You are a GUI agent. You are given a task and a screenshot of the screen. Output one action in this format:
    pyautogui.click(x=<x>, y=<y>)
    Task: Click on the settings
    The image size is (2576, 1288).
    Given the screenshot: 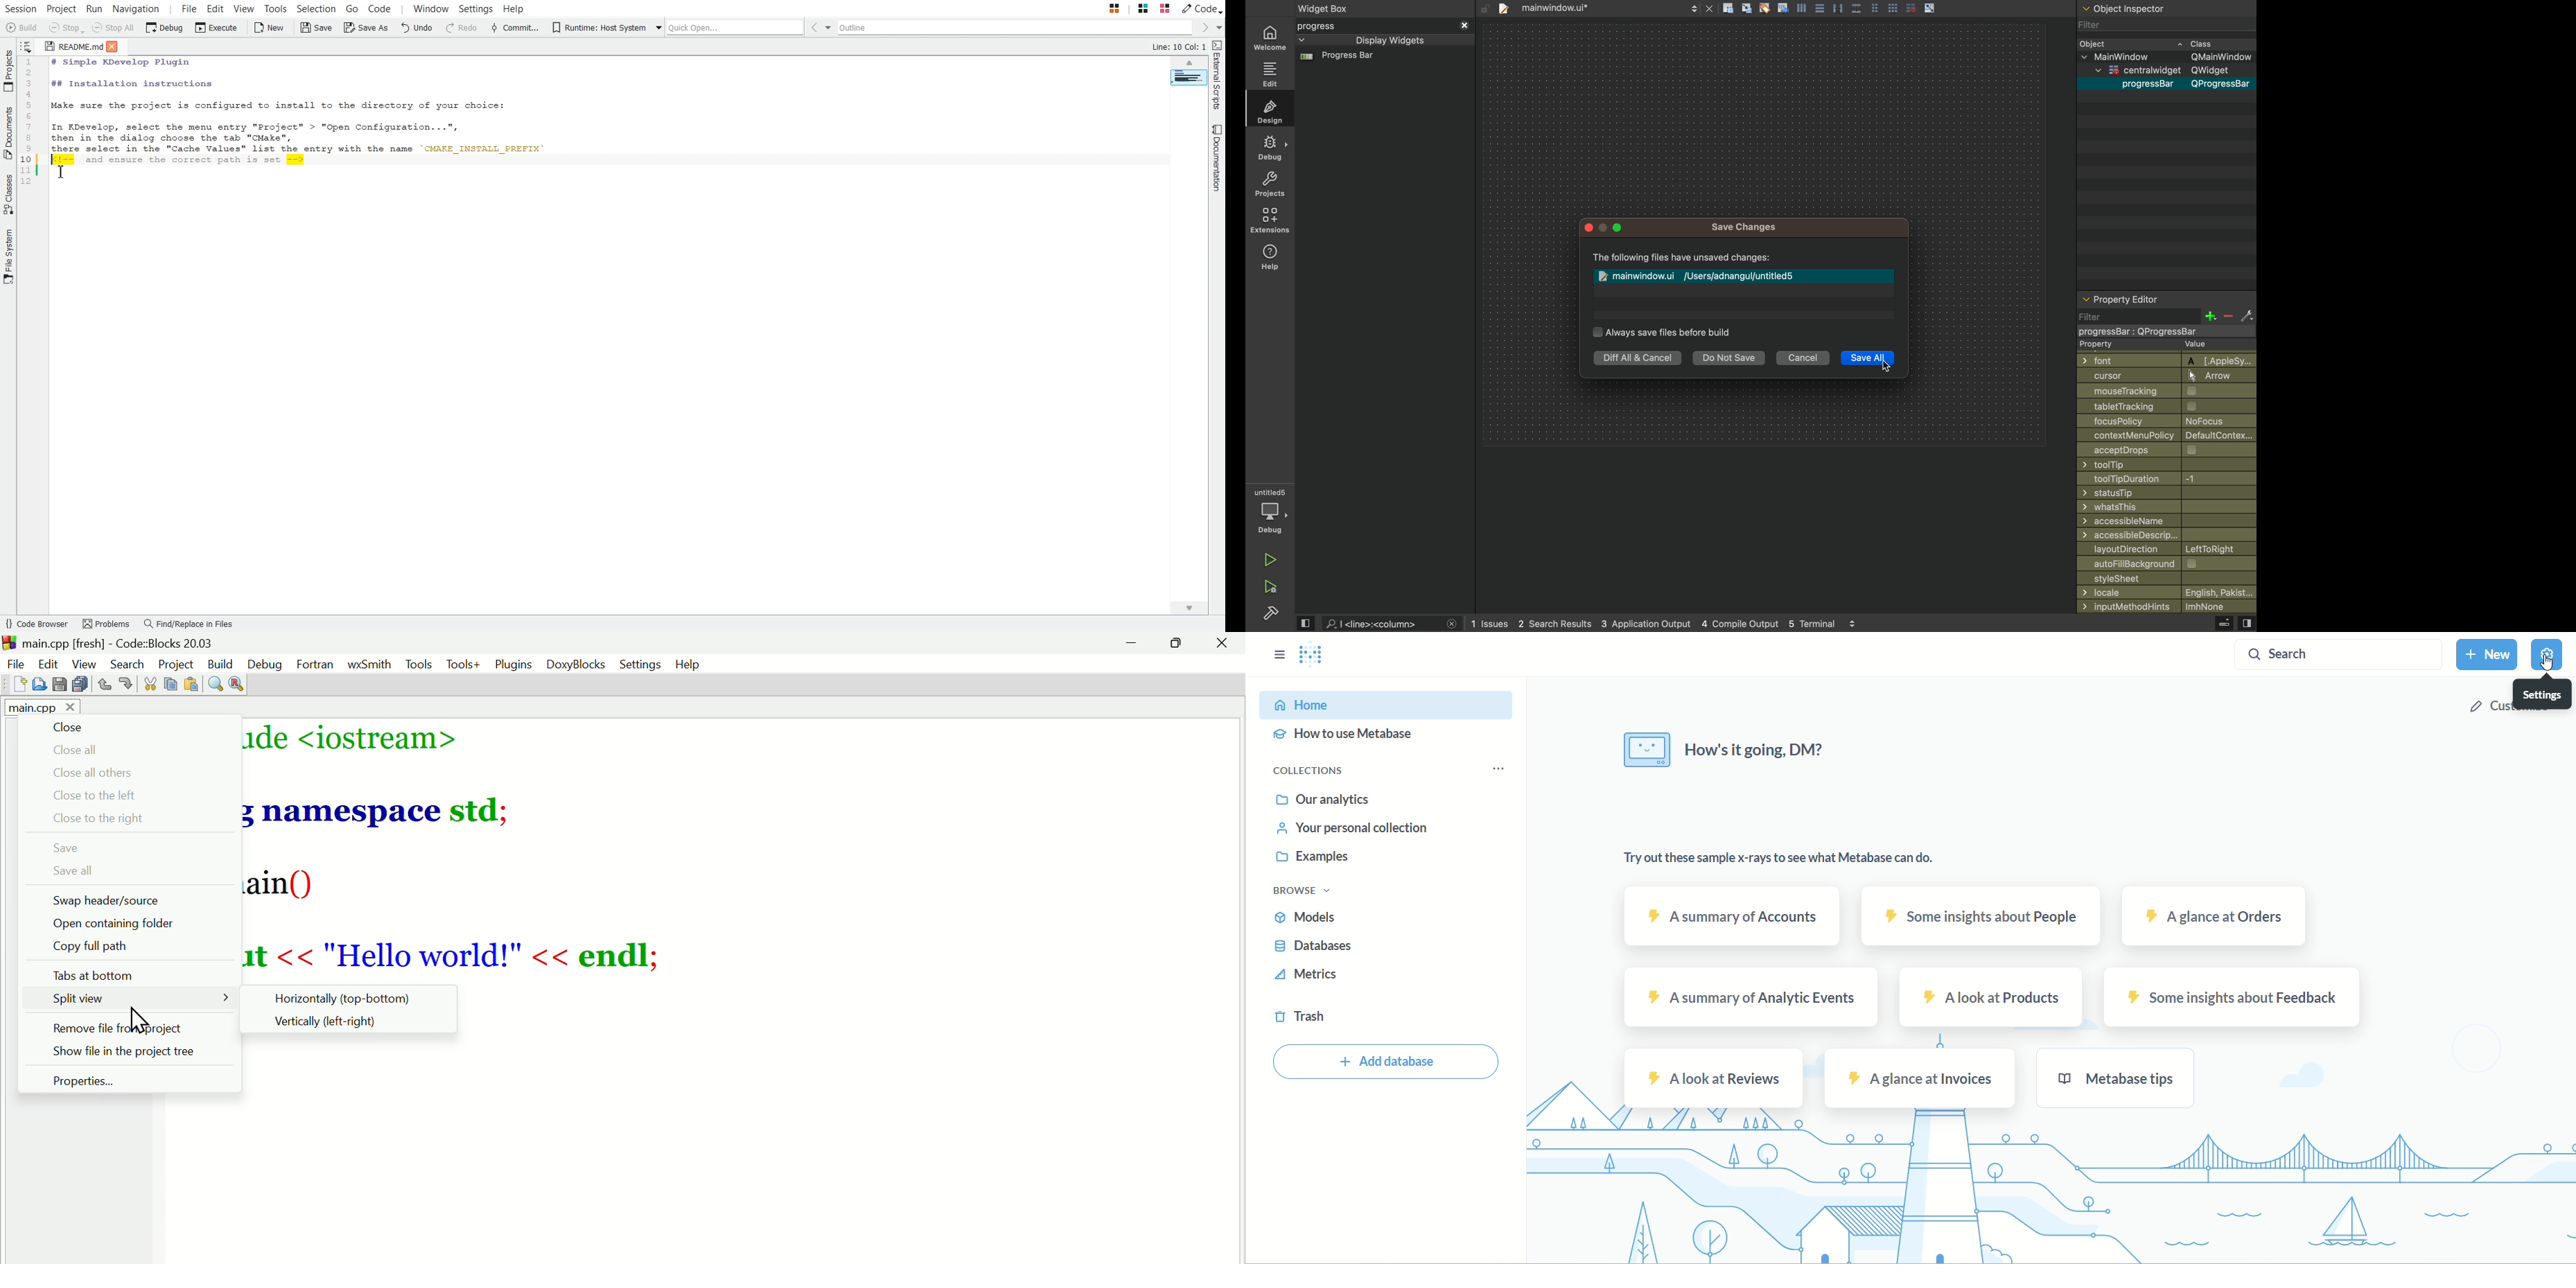 What is the action you would take?
    pyautogui.click(x=2548, y=654)
    